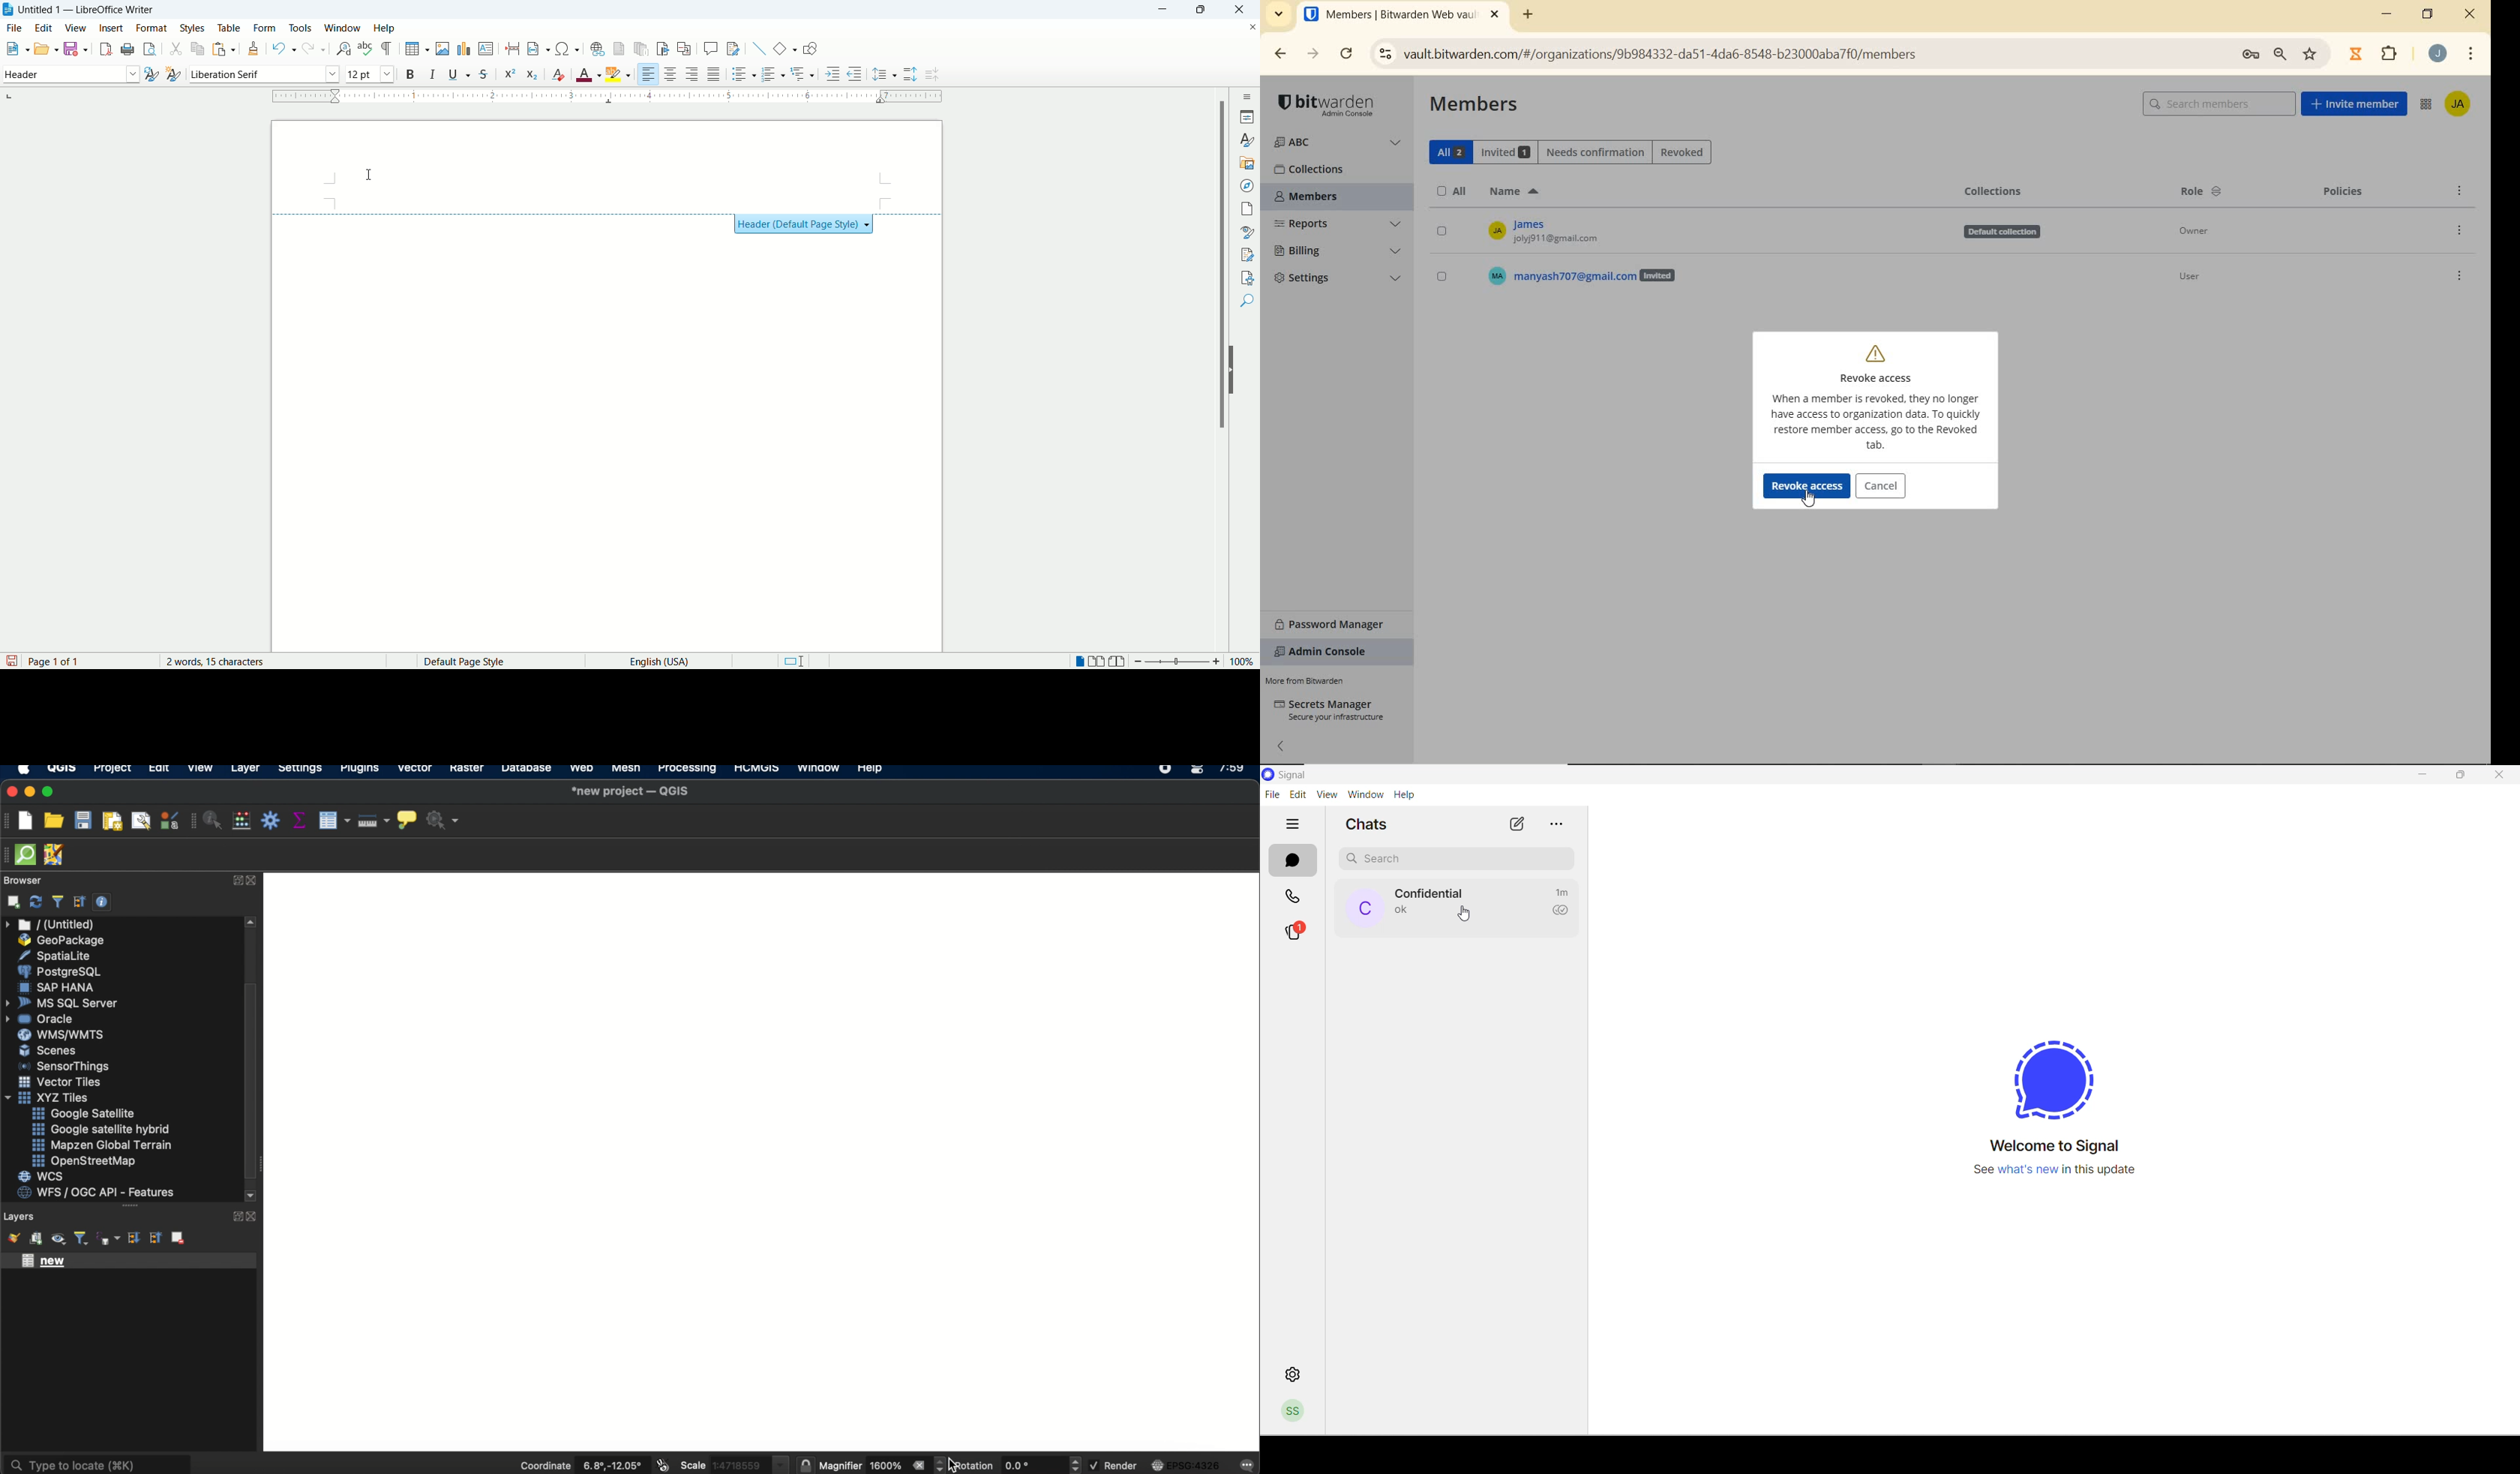 This screenshot has width=2520, height=1484. What do you see at coordinates (93, 661) in the screenshot?
I see `page count` at bounding box center [93, 661].